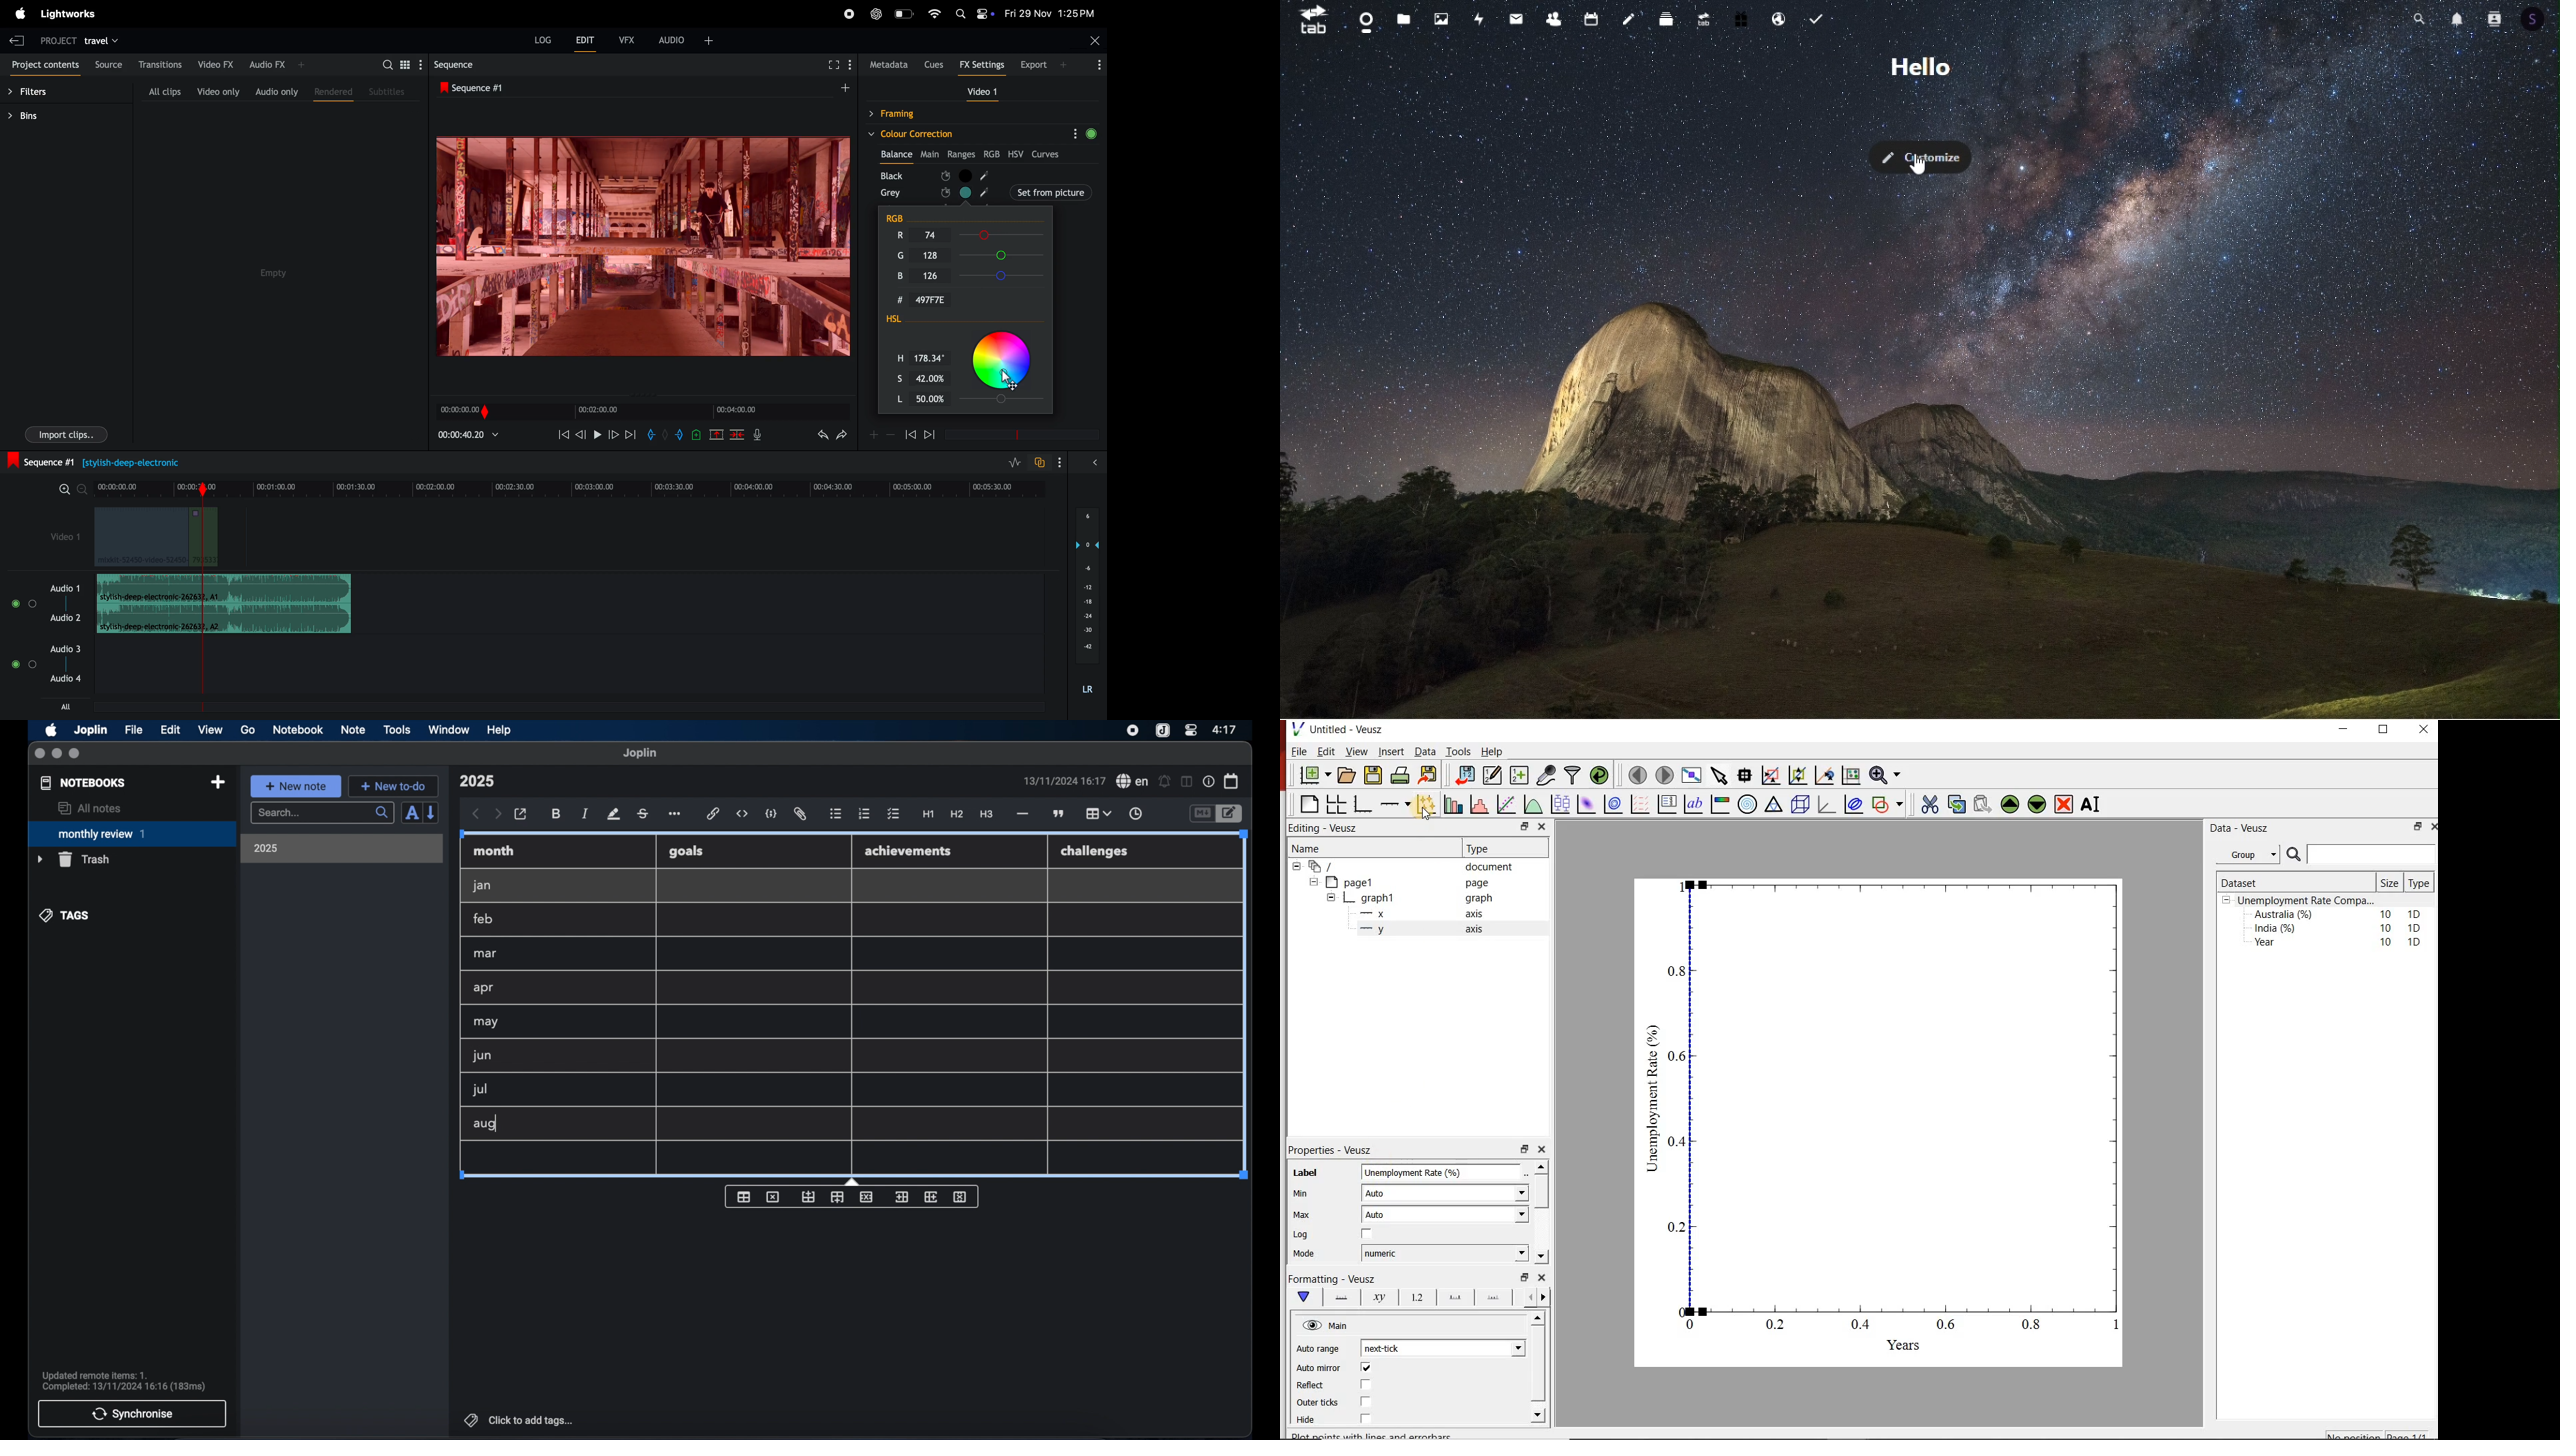 The width and height of the screenshot is (2576, 1456). What do you see at coordinates (520, 1420) in the screenshot?
I see `click to add tags` at bounding box center [520, 1420].